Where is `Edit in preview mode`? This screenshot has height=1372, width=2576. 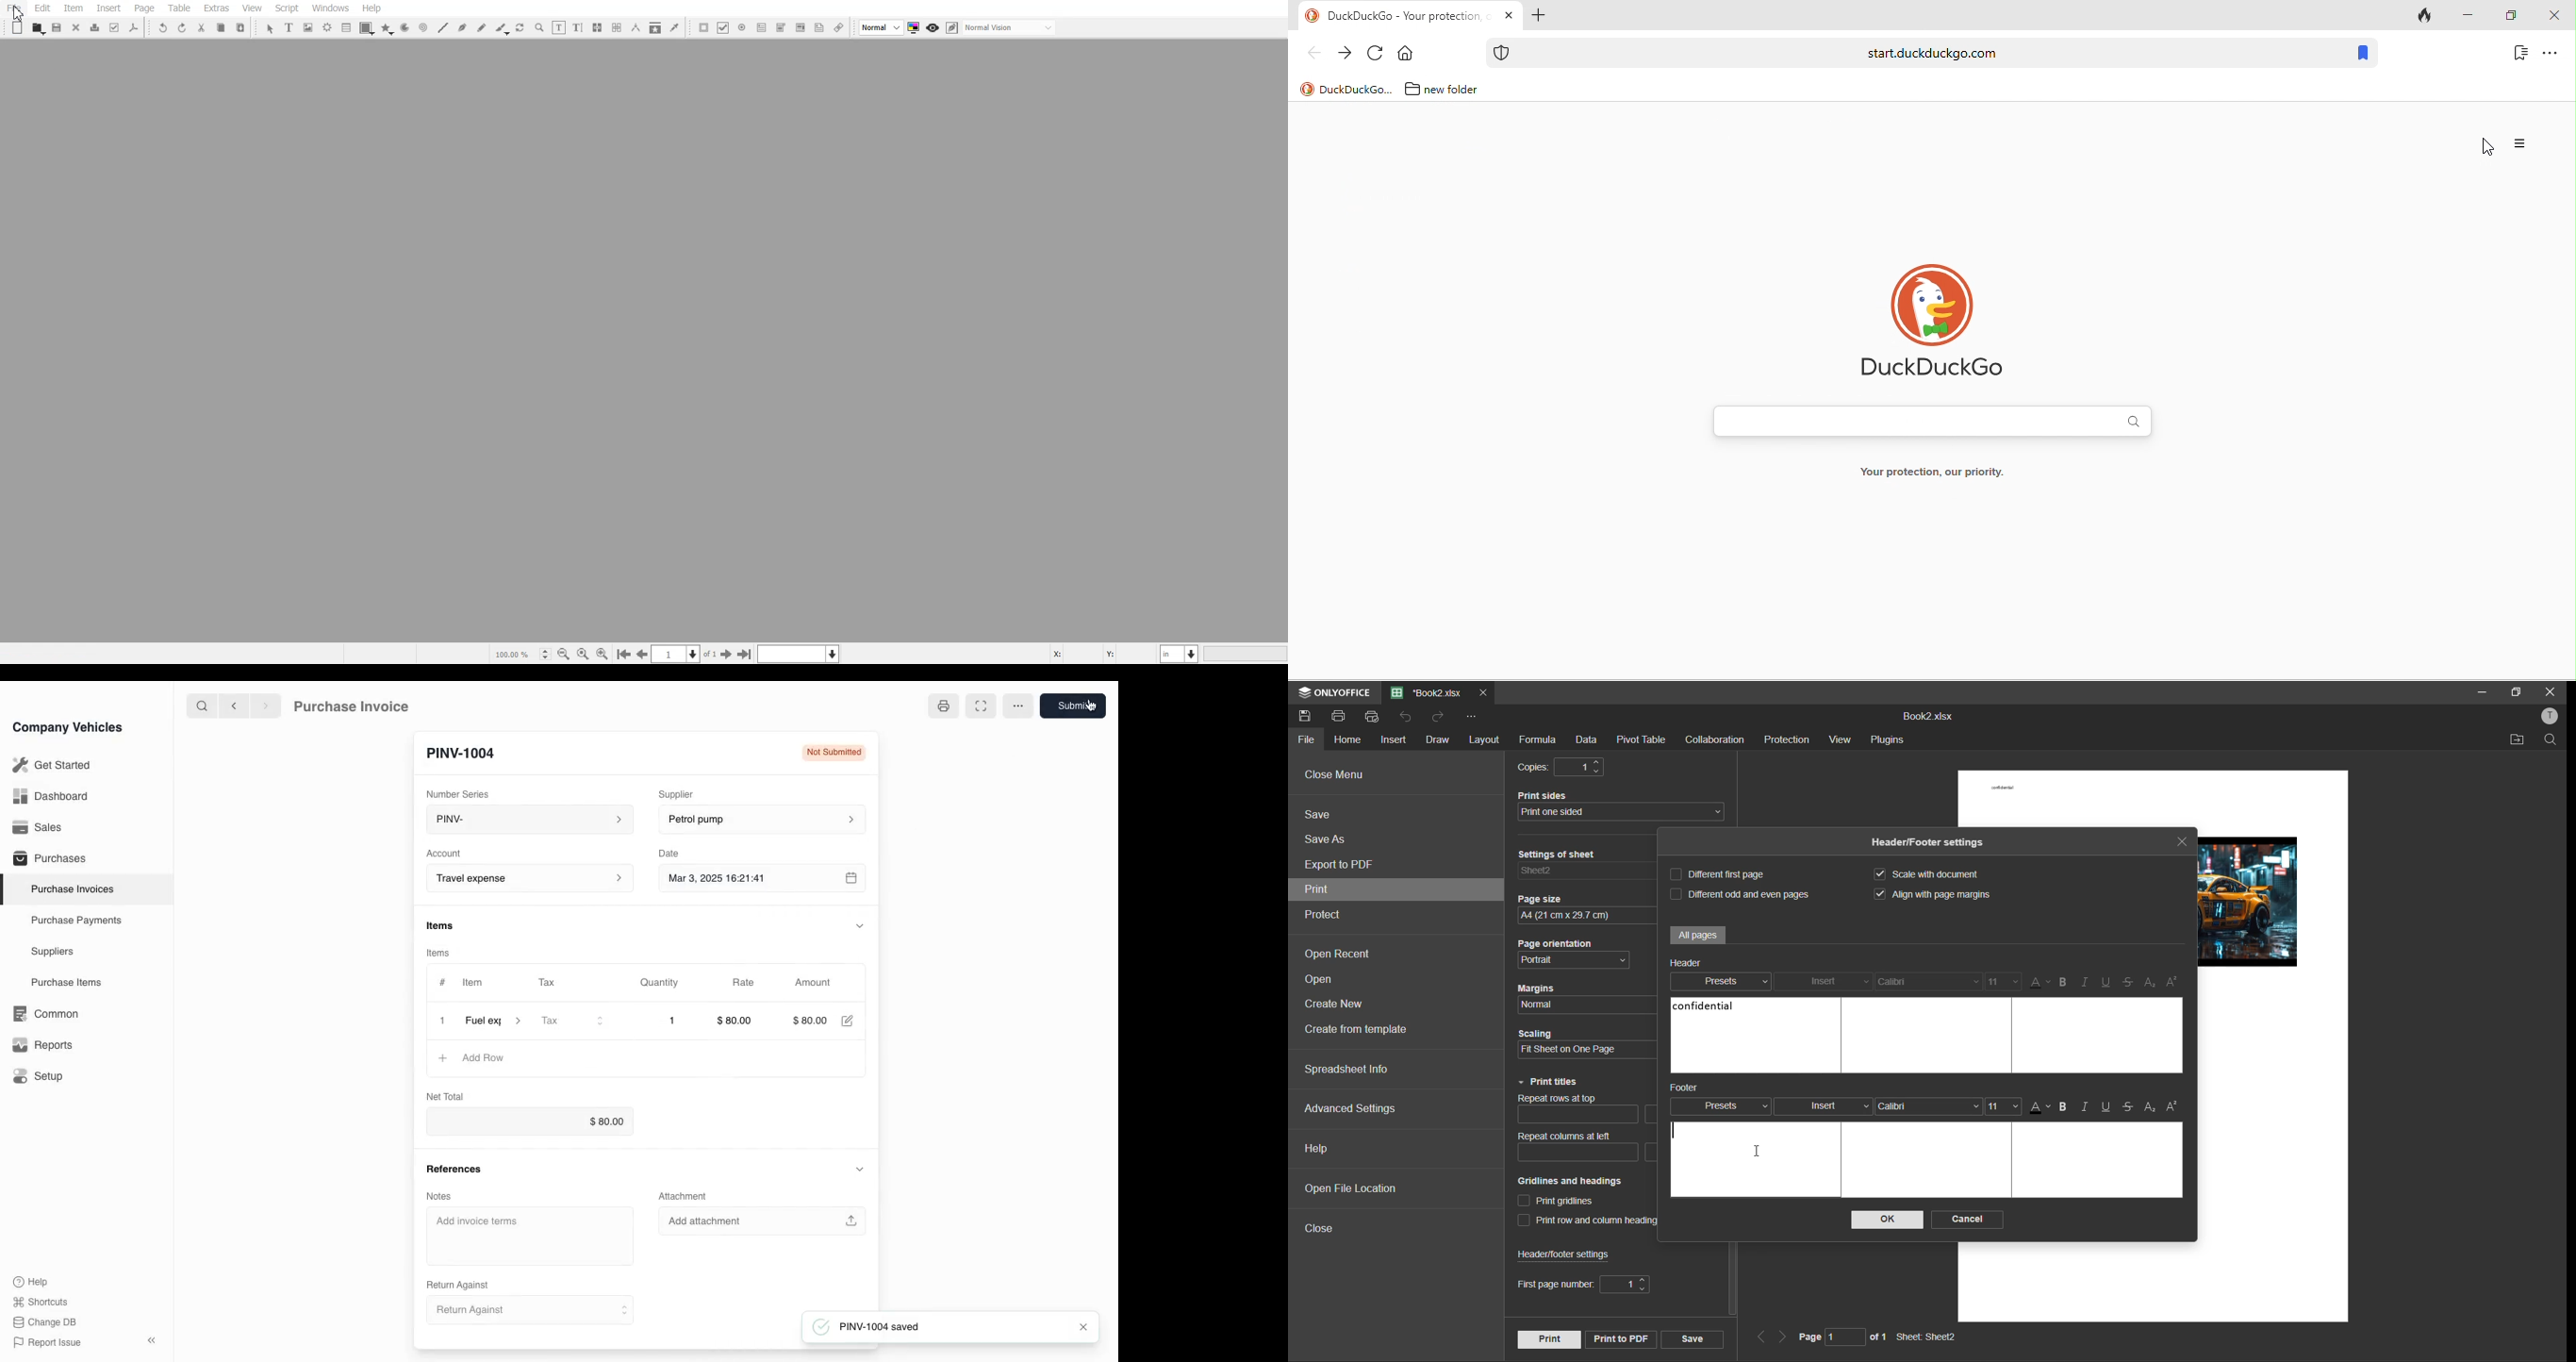
Edit in preview mode is located at coordinates (953, 28).